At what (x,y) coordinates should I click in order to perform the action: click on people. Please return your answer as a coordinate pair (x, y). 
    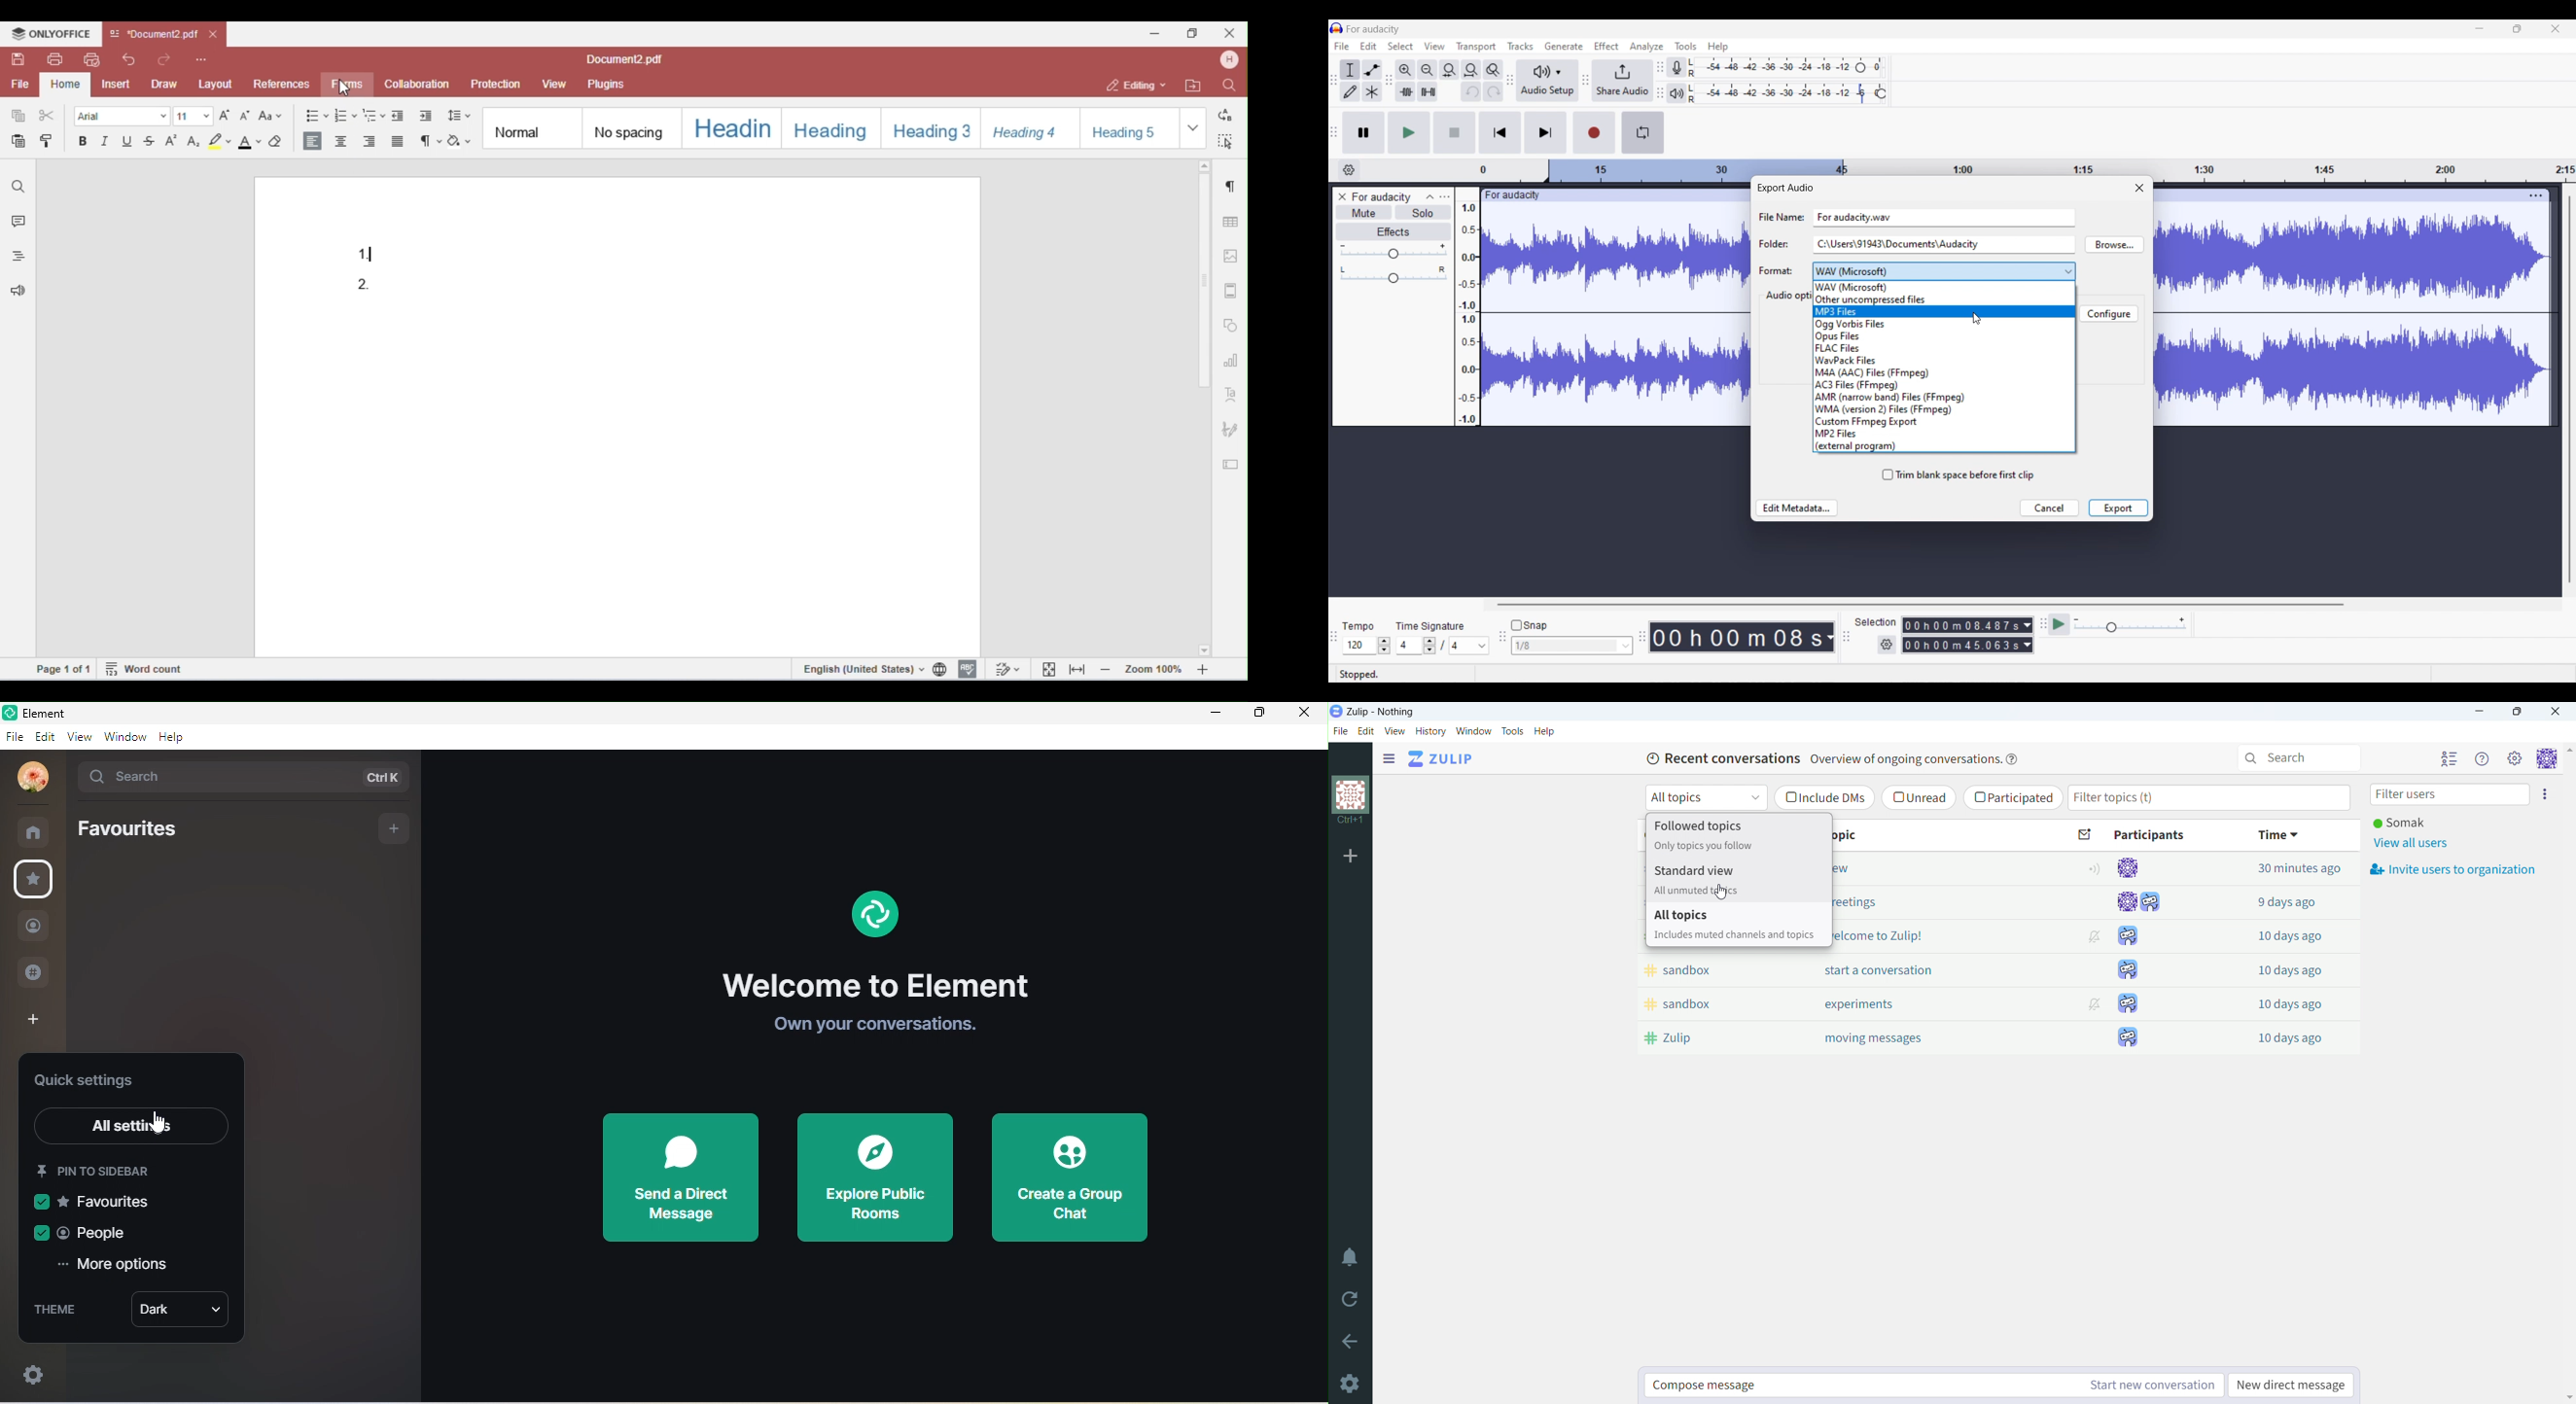
    Looking at the image, I should click on (37, 924).